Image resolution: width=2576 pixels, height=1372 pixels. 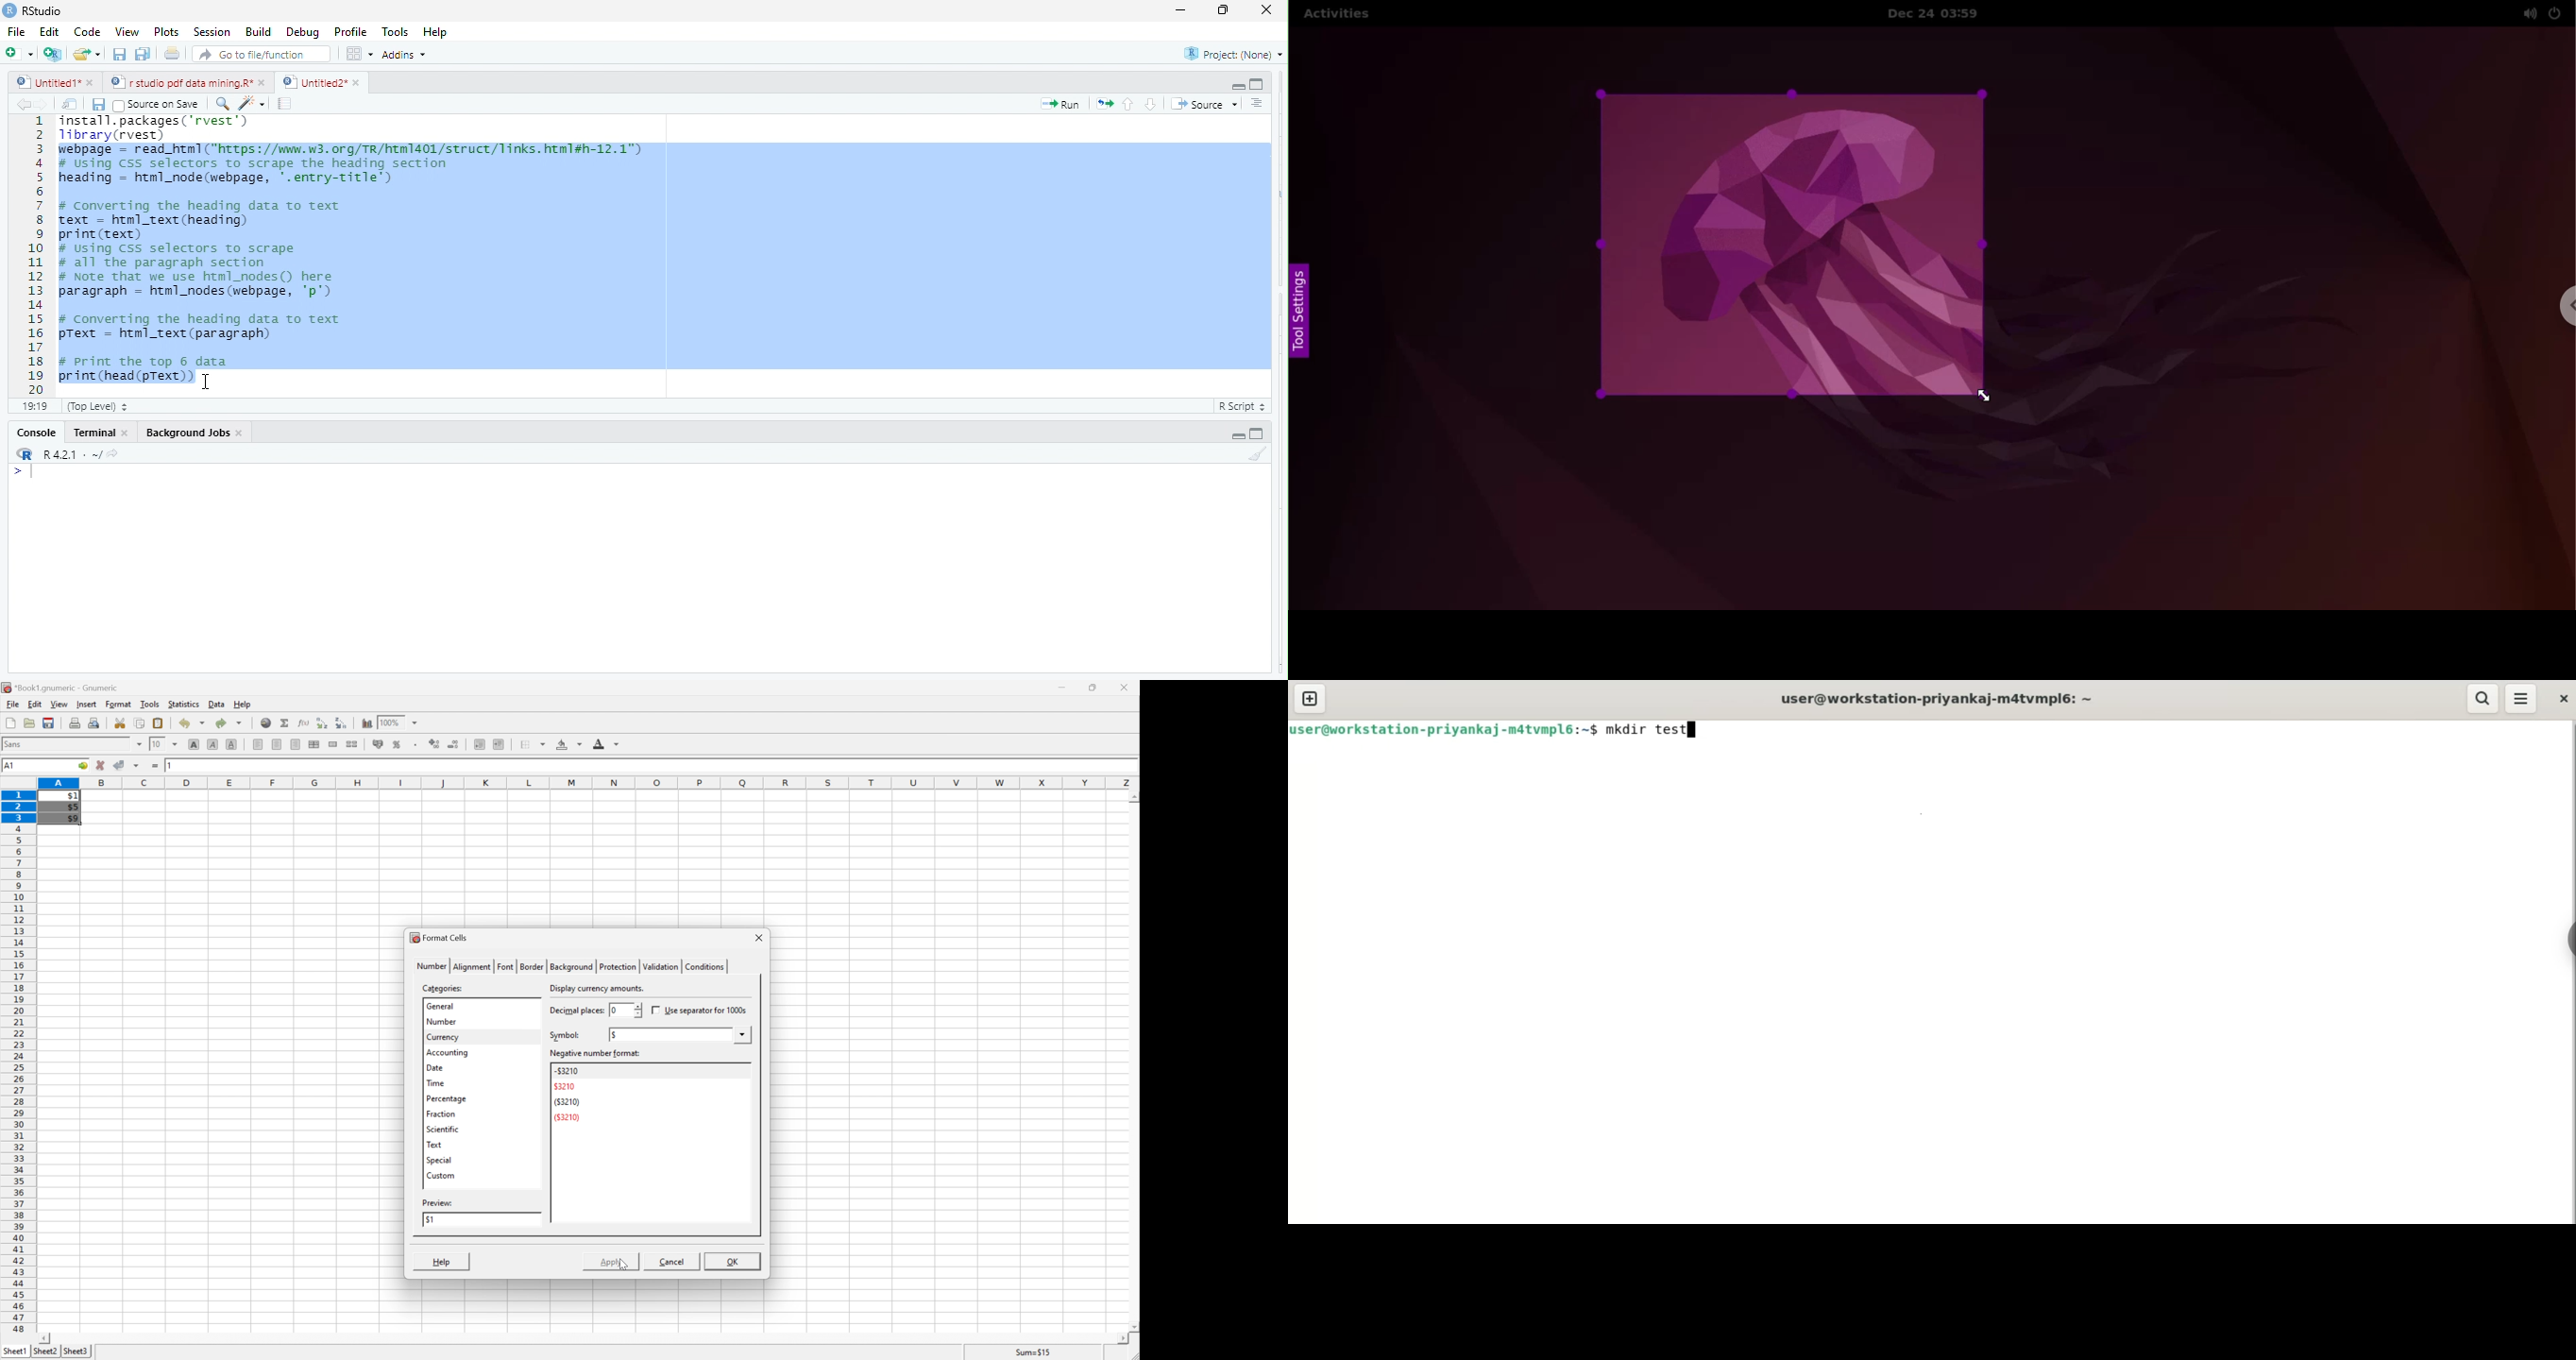 What do you see at coordinates (734, 1263) in the screenshot?
I see `OK` at bounding box center [734, 1263].